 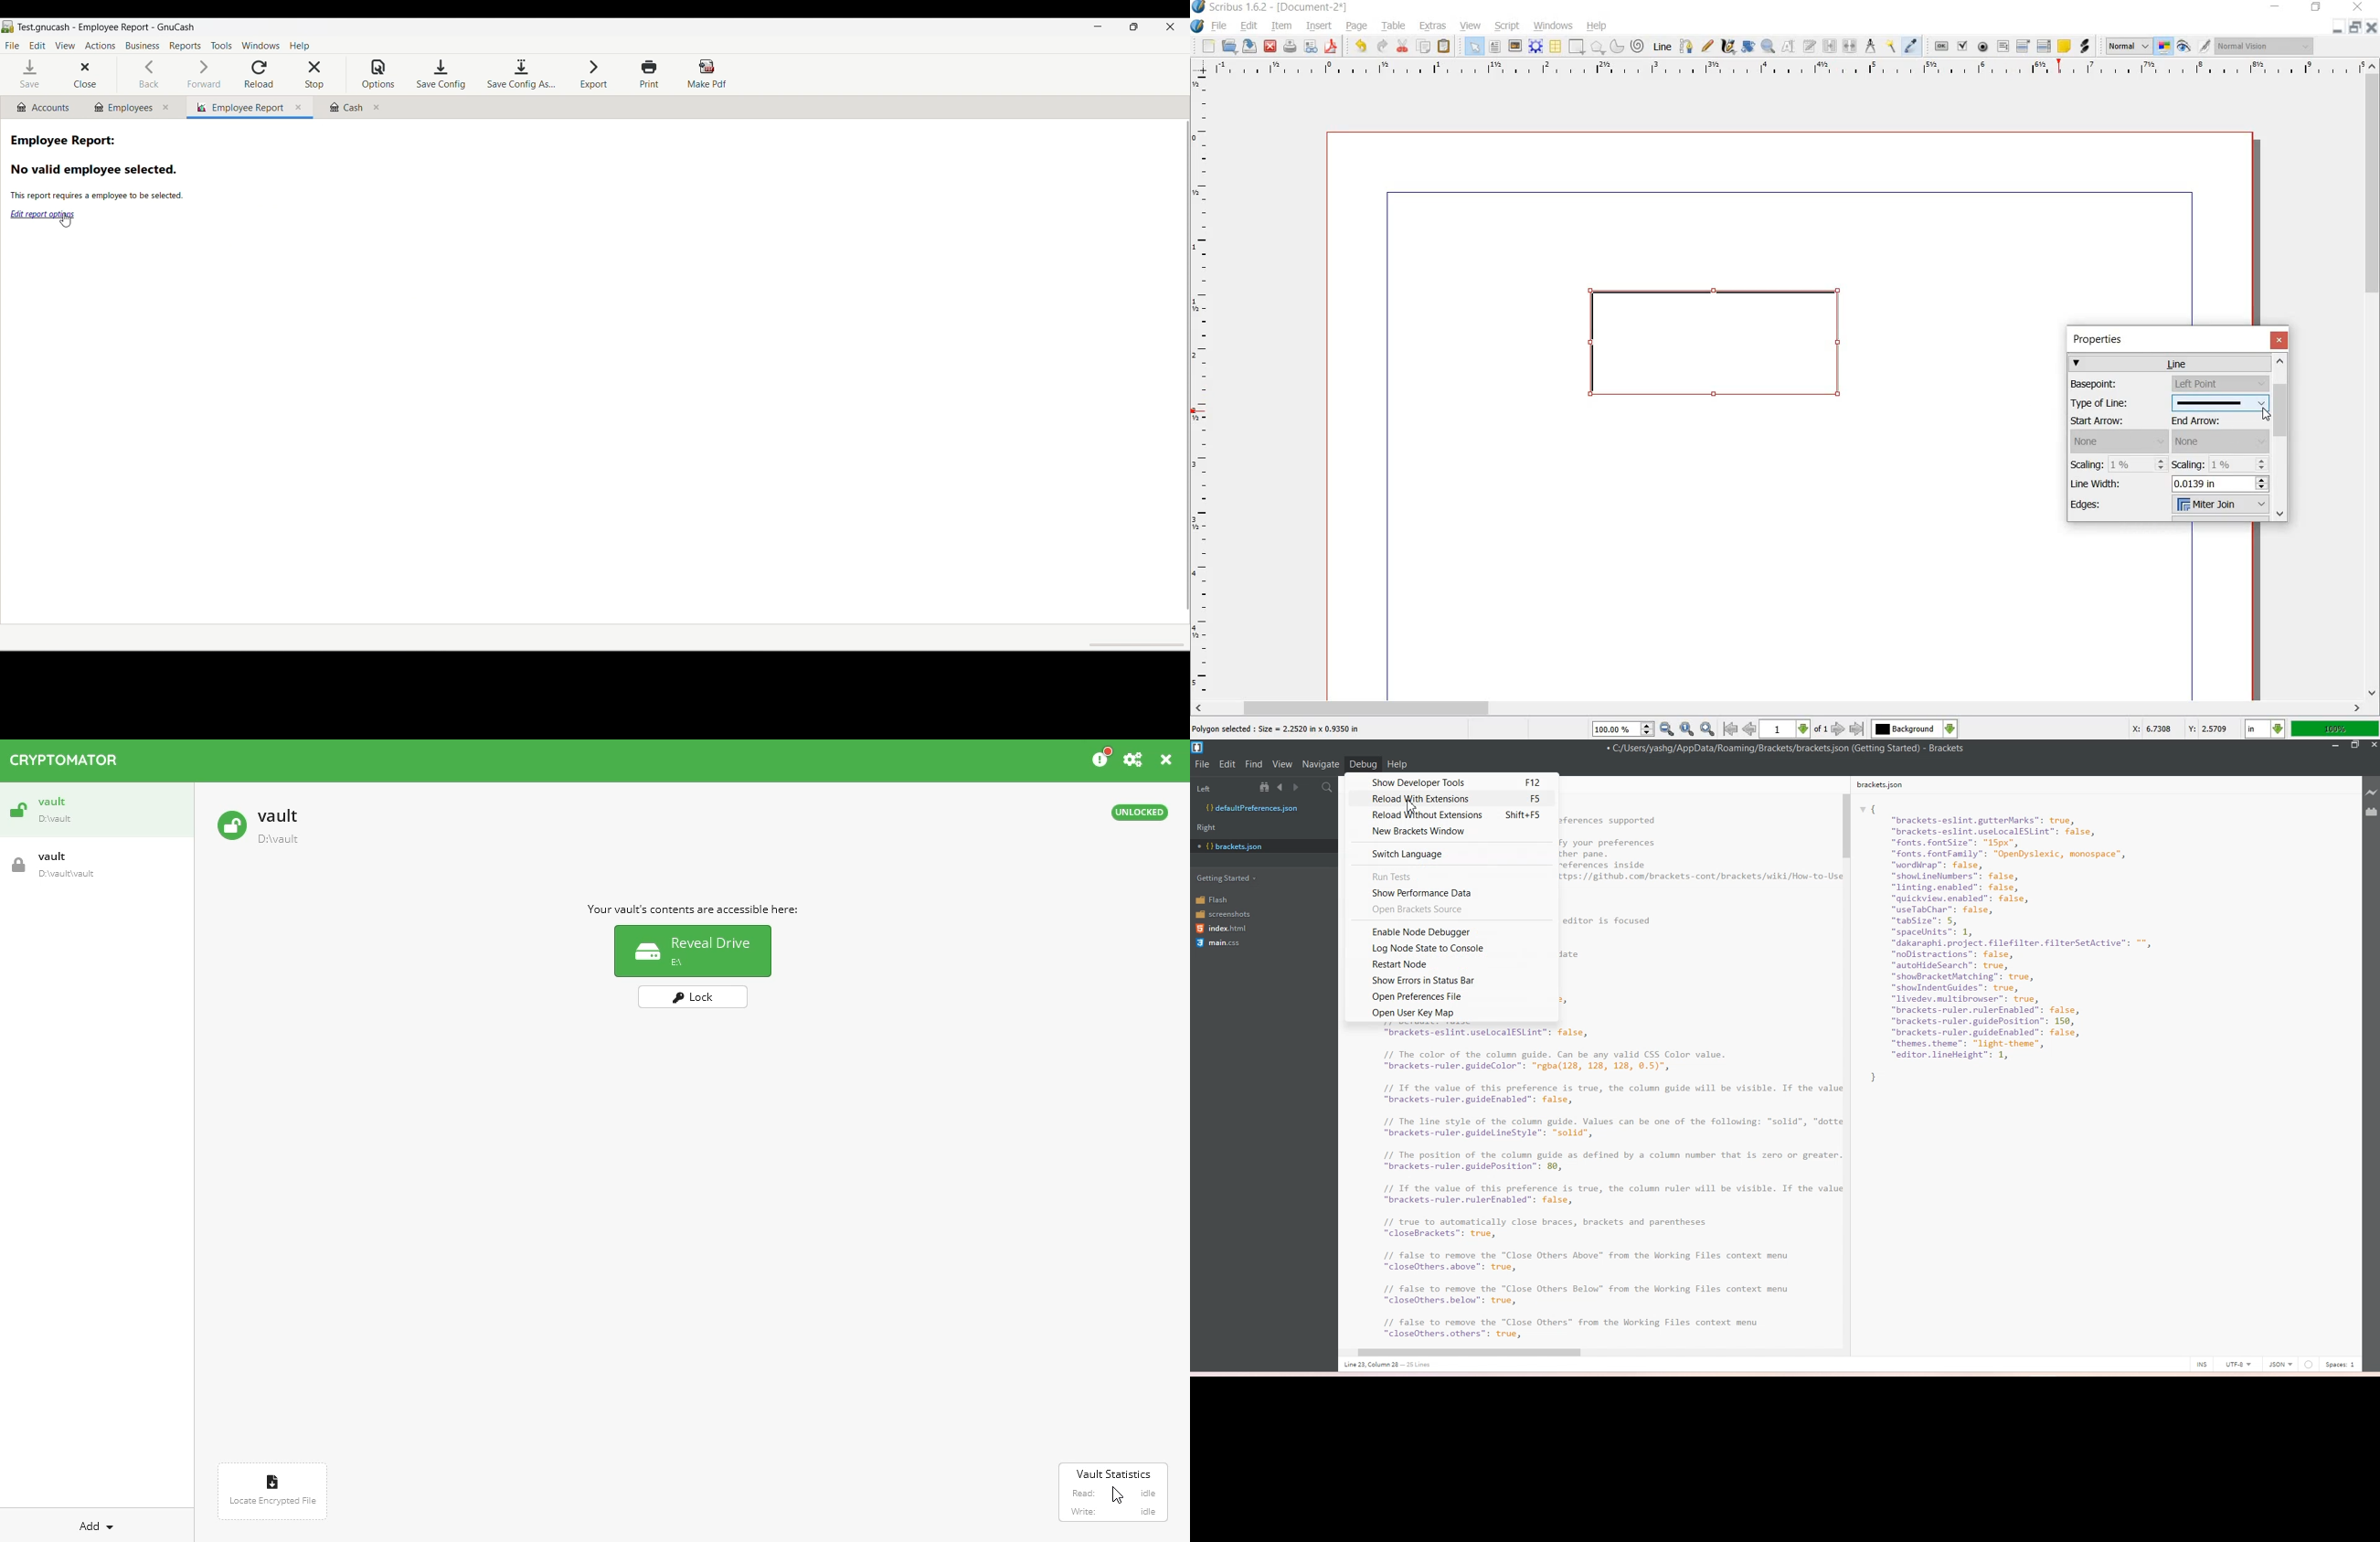 What do you see at coordinates (1556, 47) in the screenshot?
I see `TABLE` at bounding box center [1556, 47].